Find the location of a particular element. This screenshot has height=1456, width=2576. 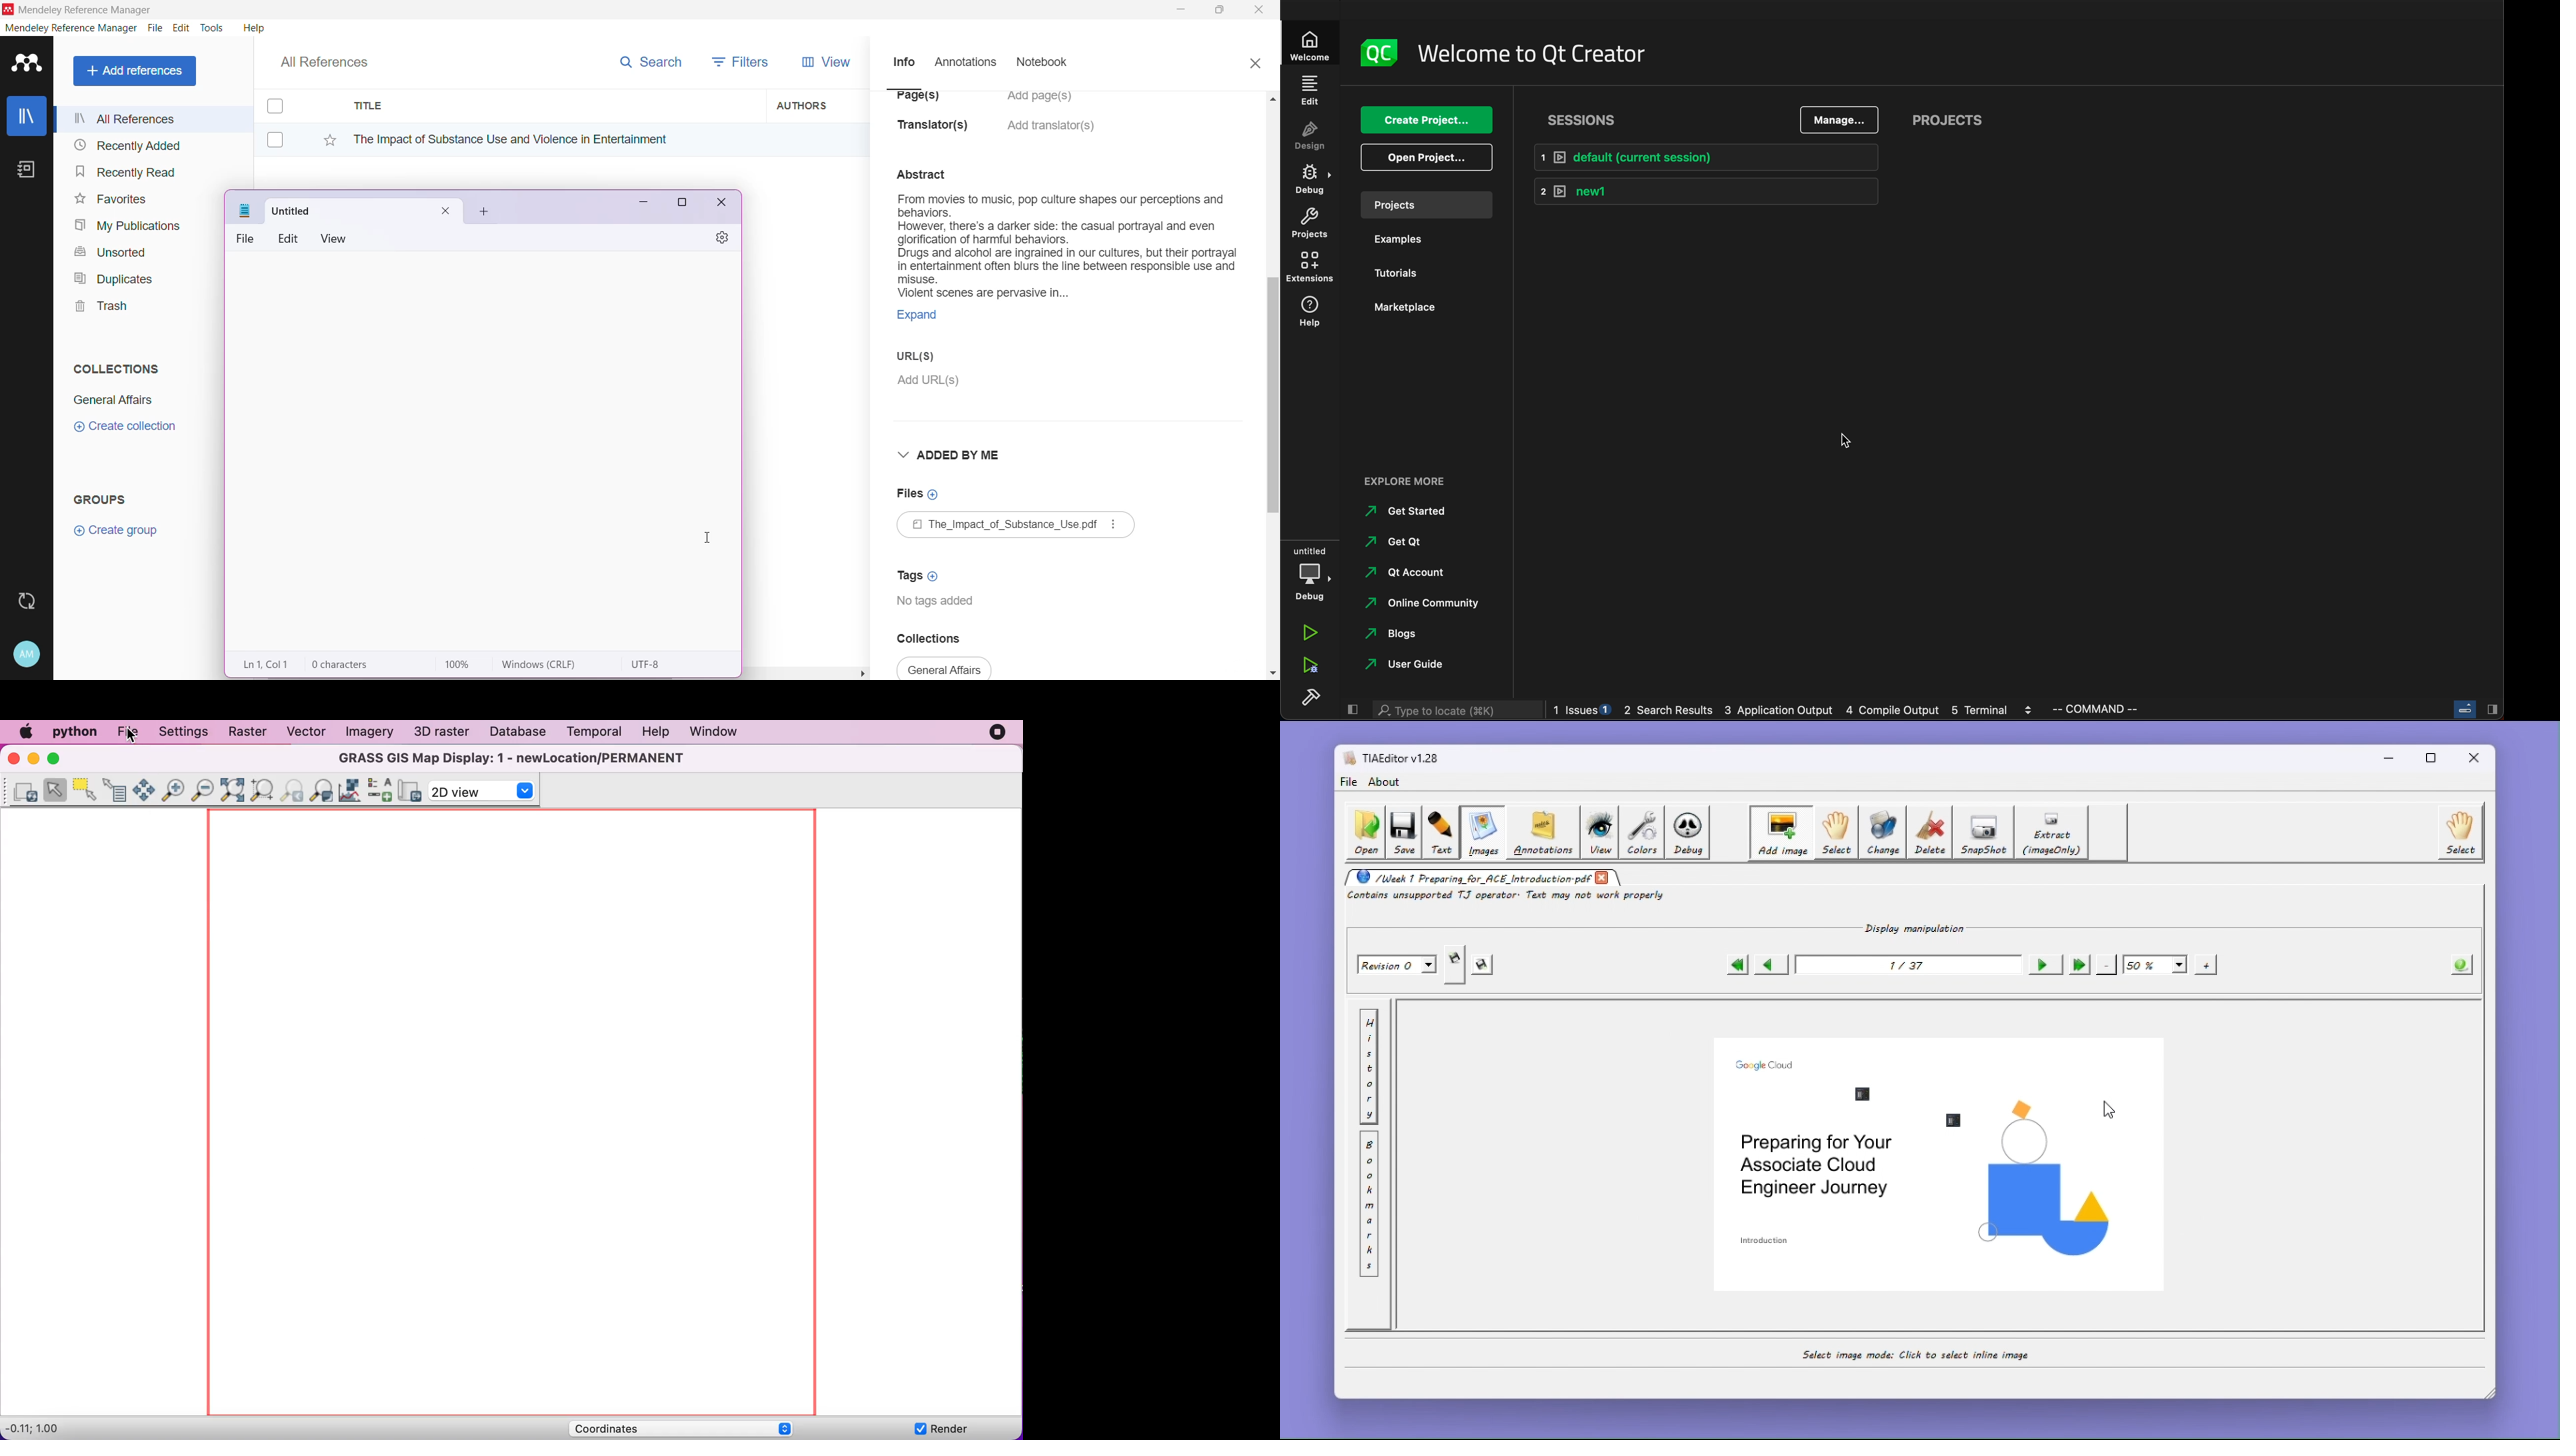

started is located at coordinates (1407, 514).